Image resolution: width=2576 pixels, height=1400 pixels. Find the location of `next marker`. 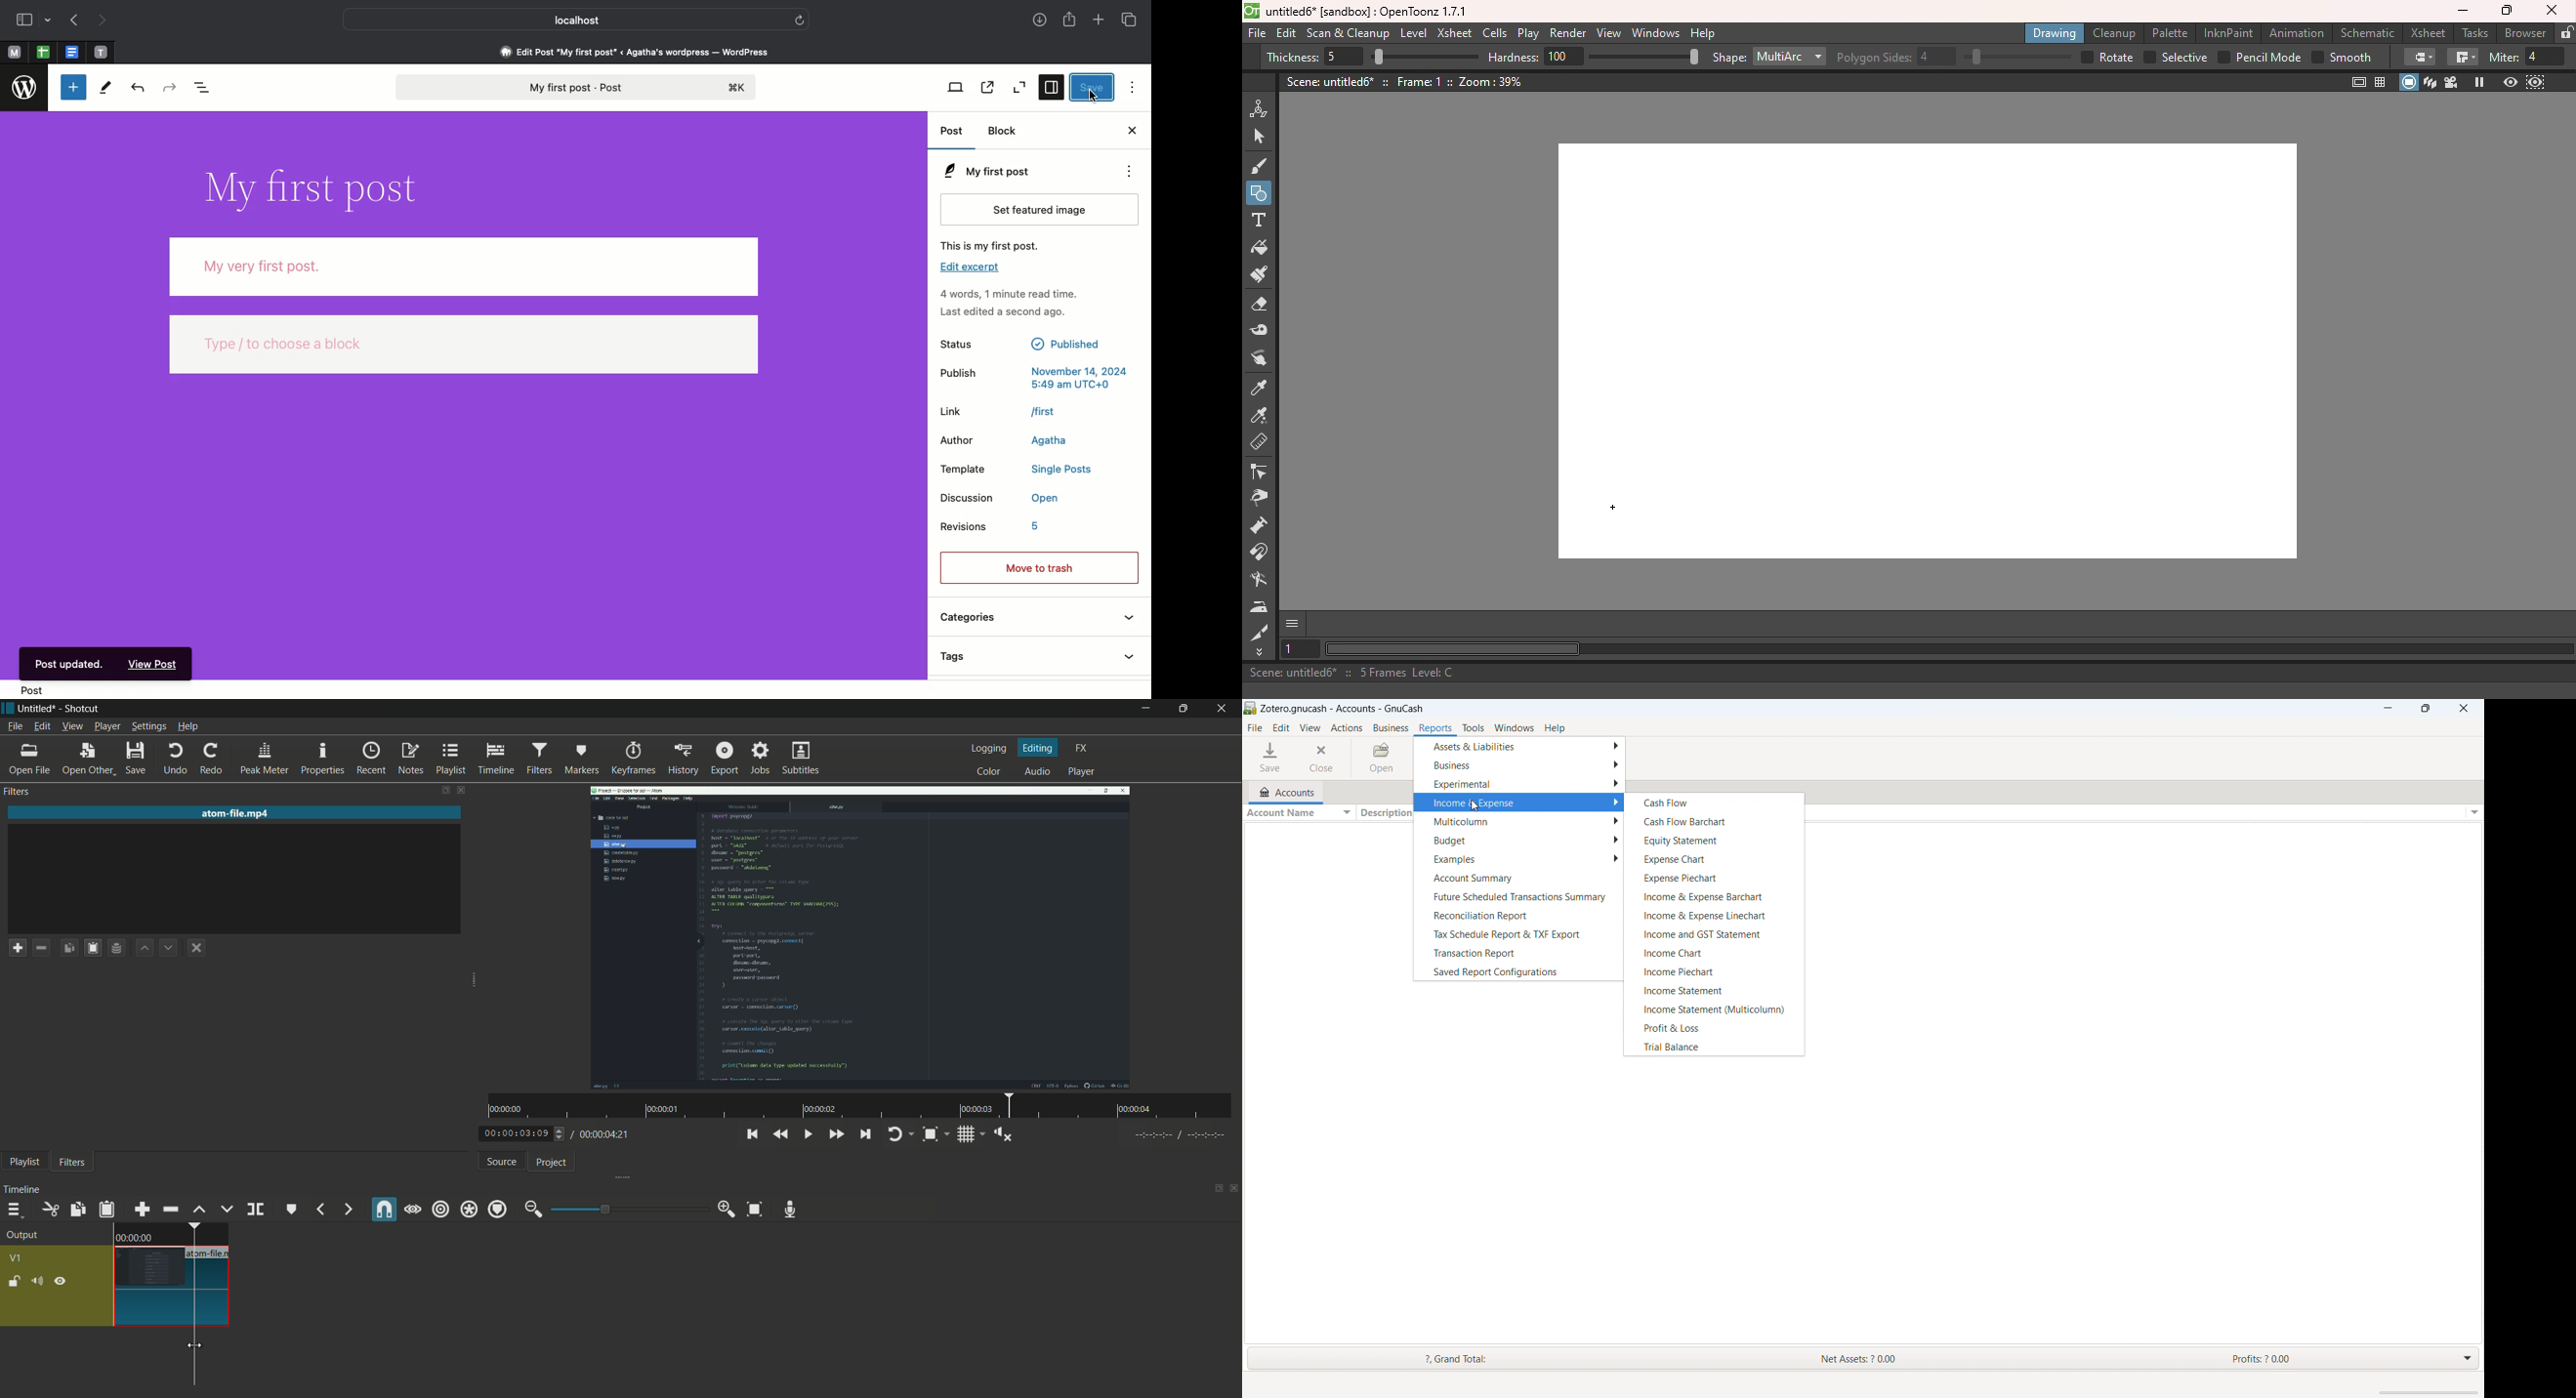

next marker is located at coordinates (347, 1210).